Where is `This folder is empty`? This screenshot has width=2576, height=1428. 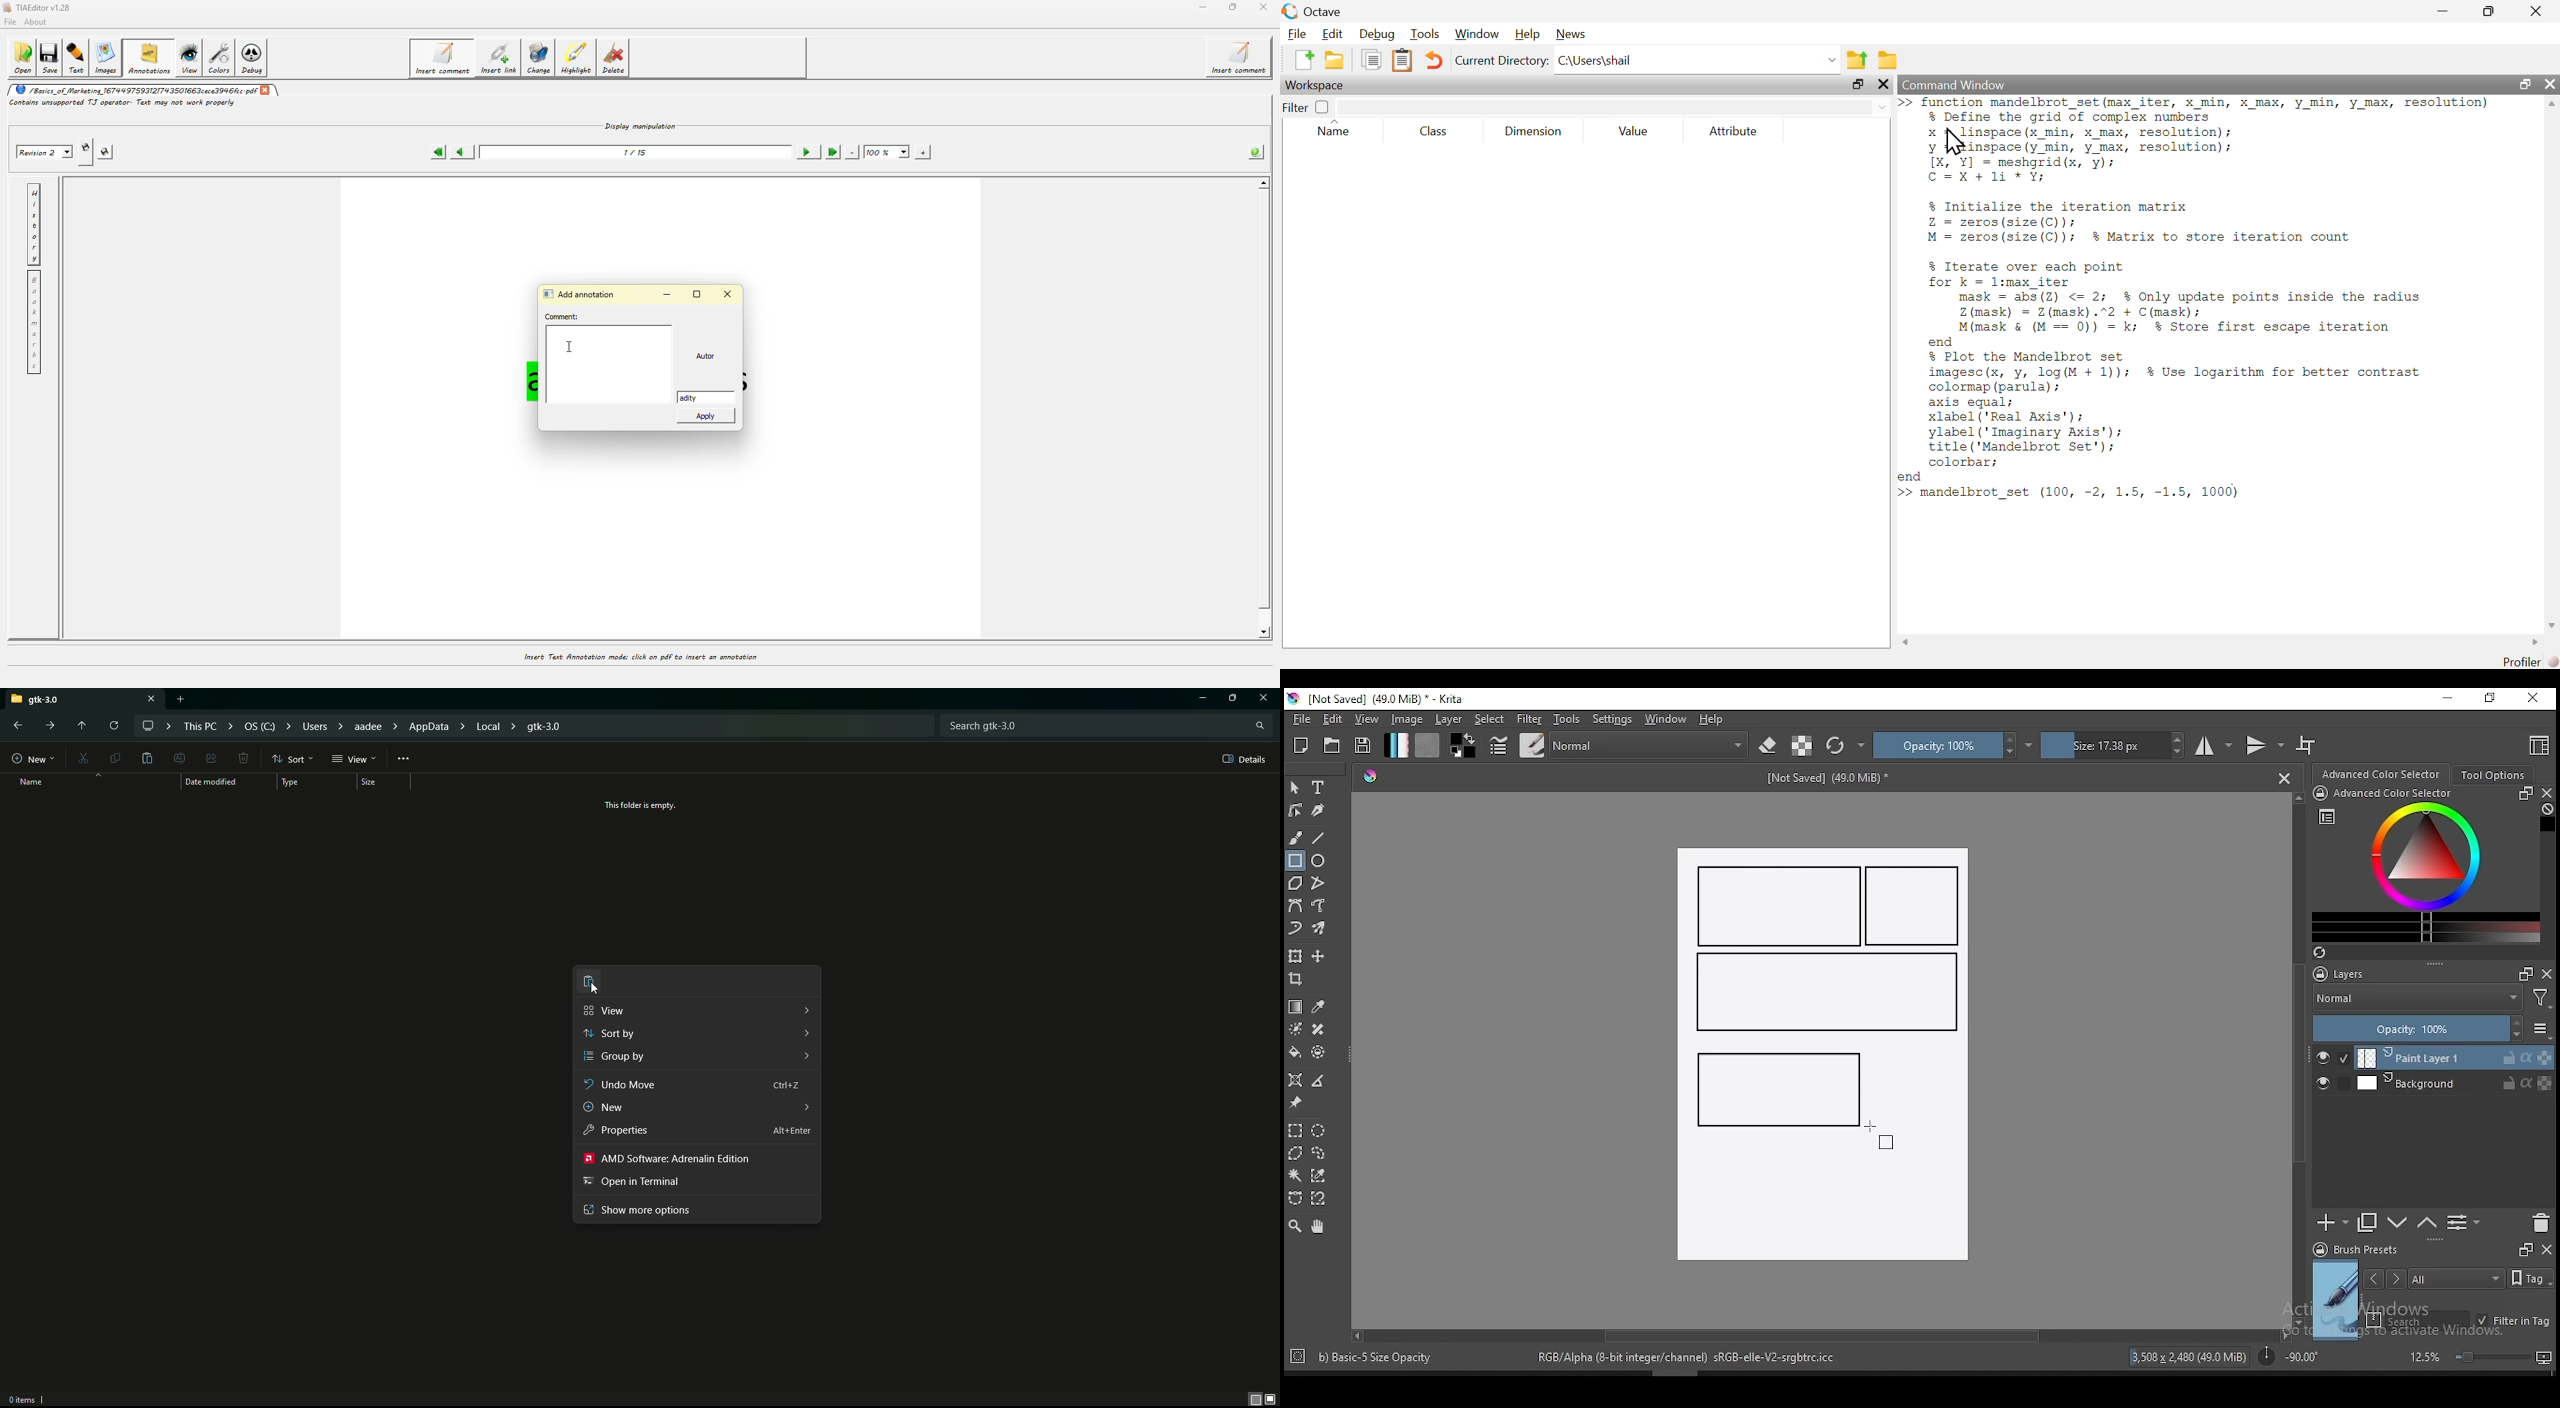
This folder is empty is located at coordinates (647, 805).